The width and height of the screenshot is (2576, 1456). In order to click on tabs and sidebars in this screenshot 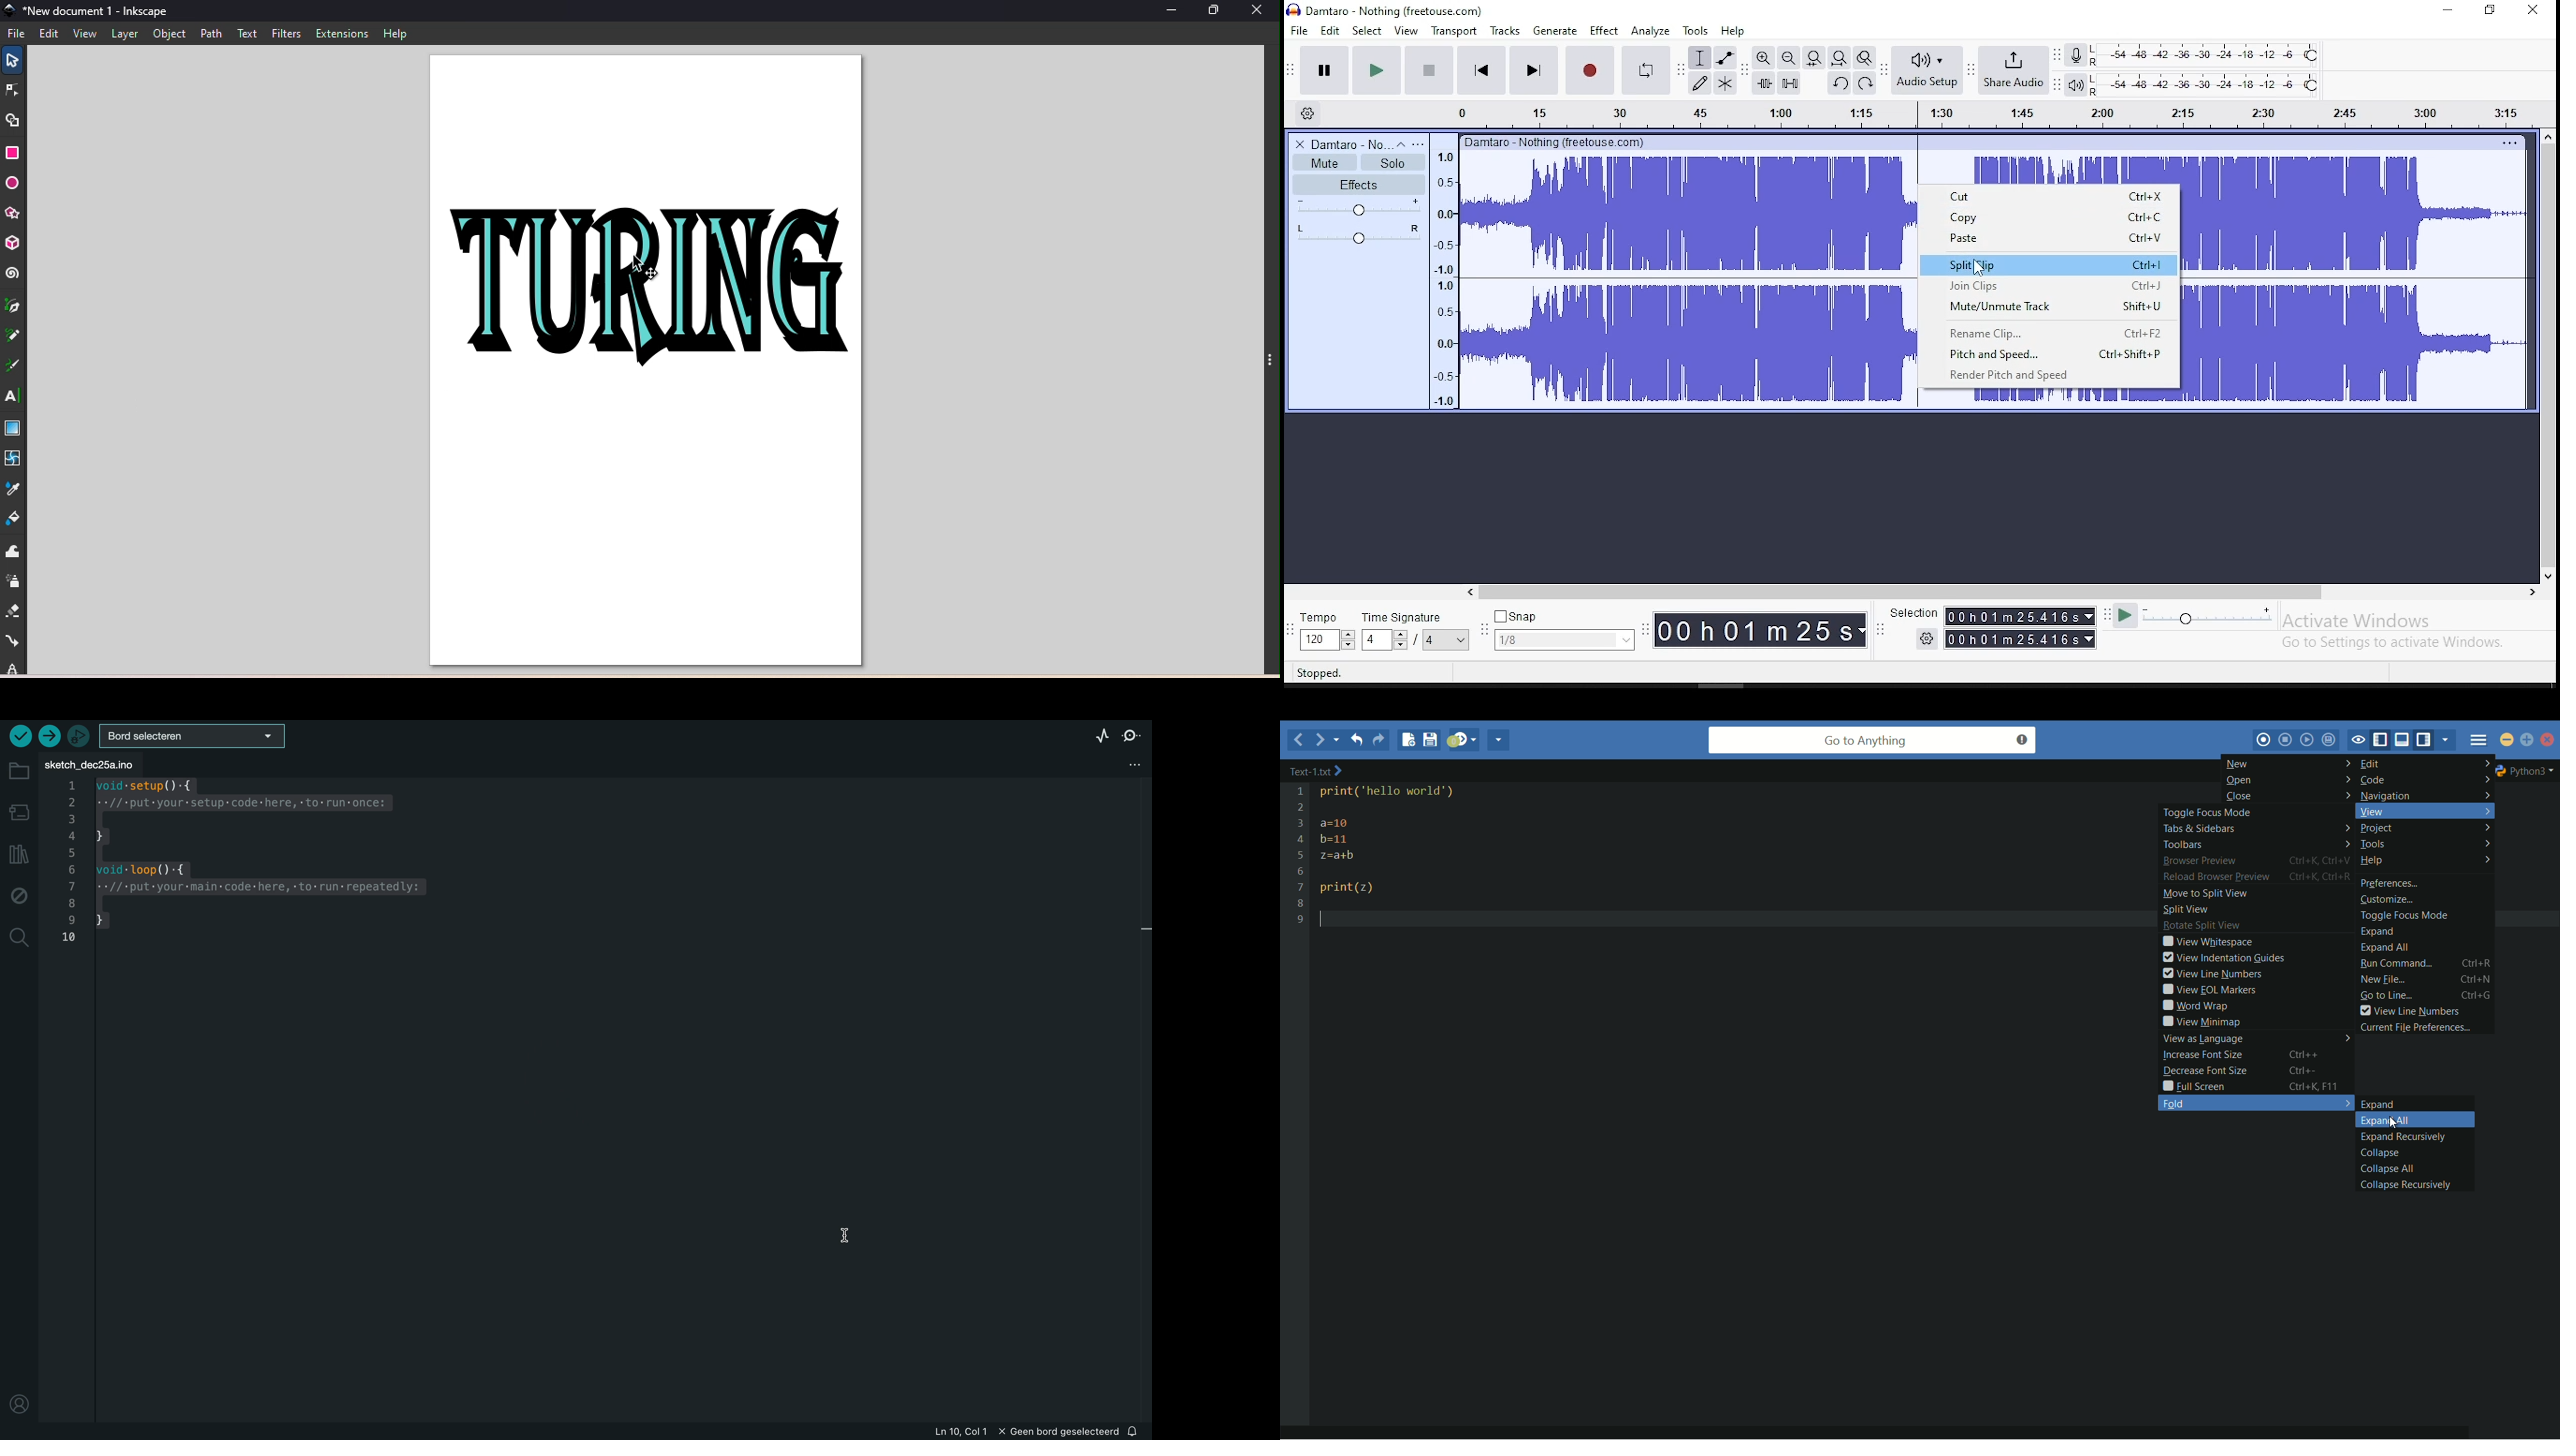, I will do `click(2257, 829)`.